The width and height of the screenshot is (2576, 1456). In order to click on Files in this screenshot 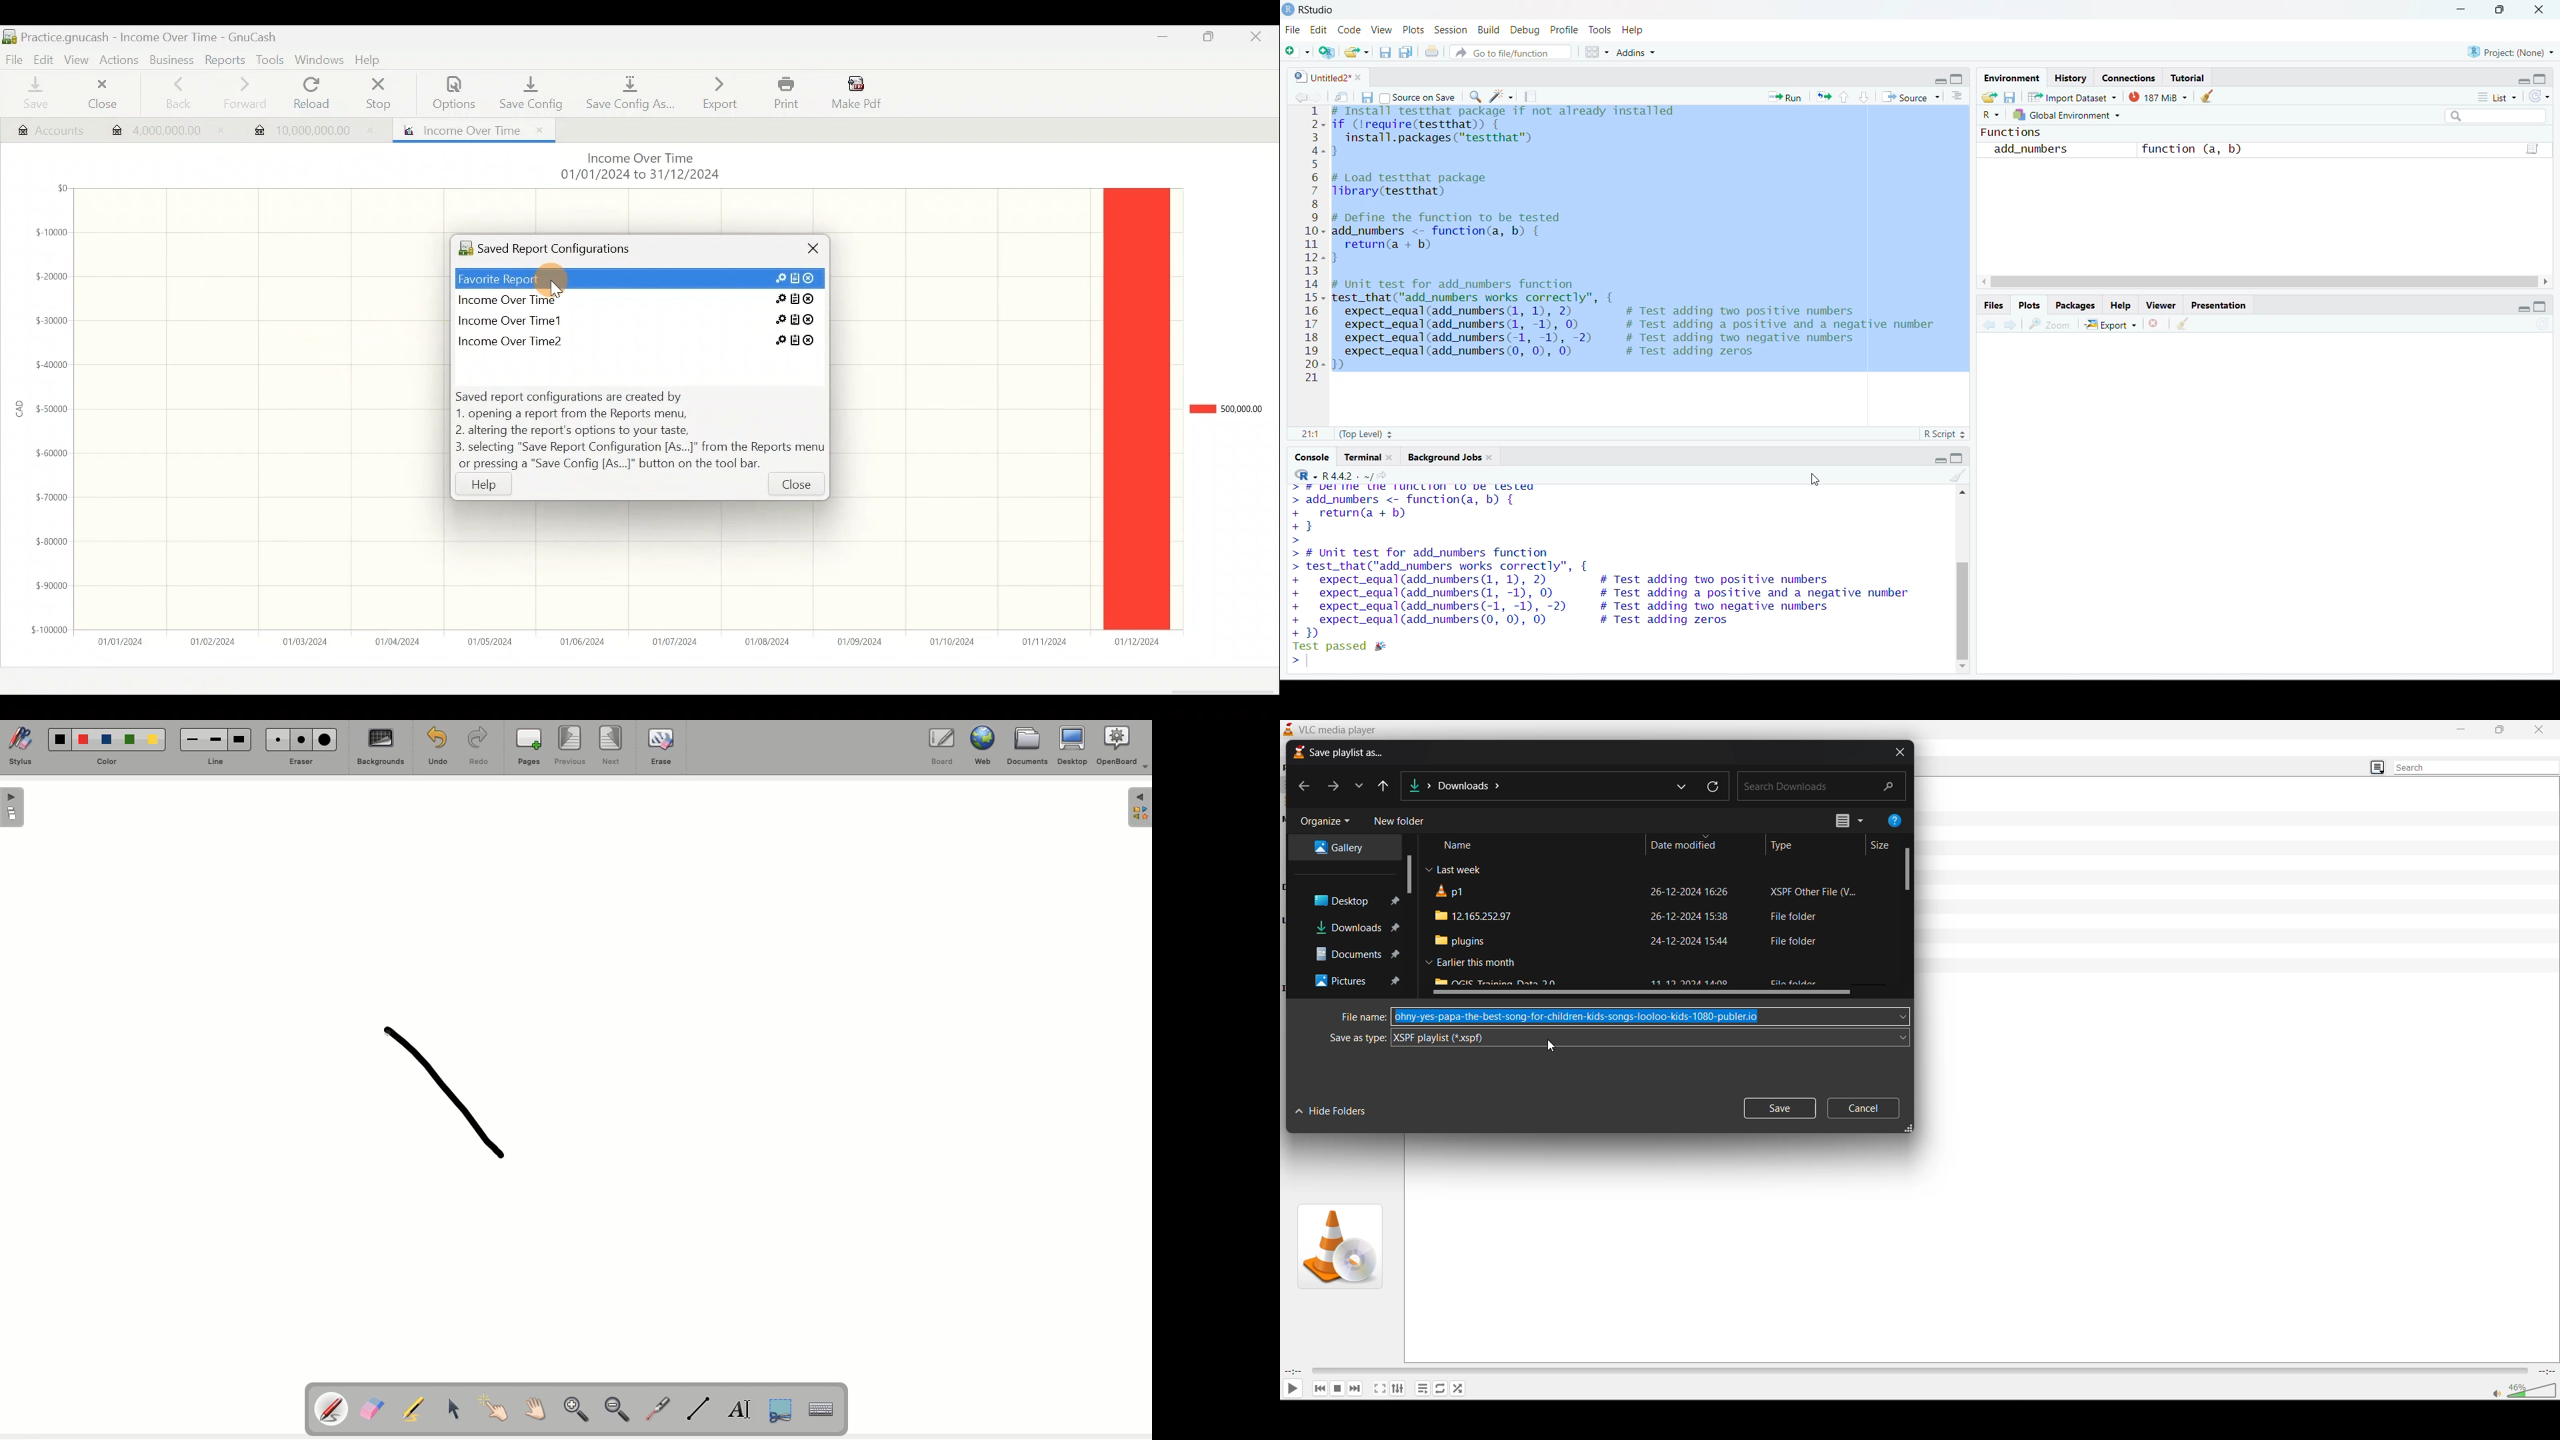, I will do `click(1993, 305)`.